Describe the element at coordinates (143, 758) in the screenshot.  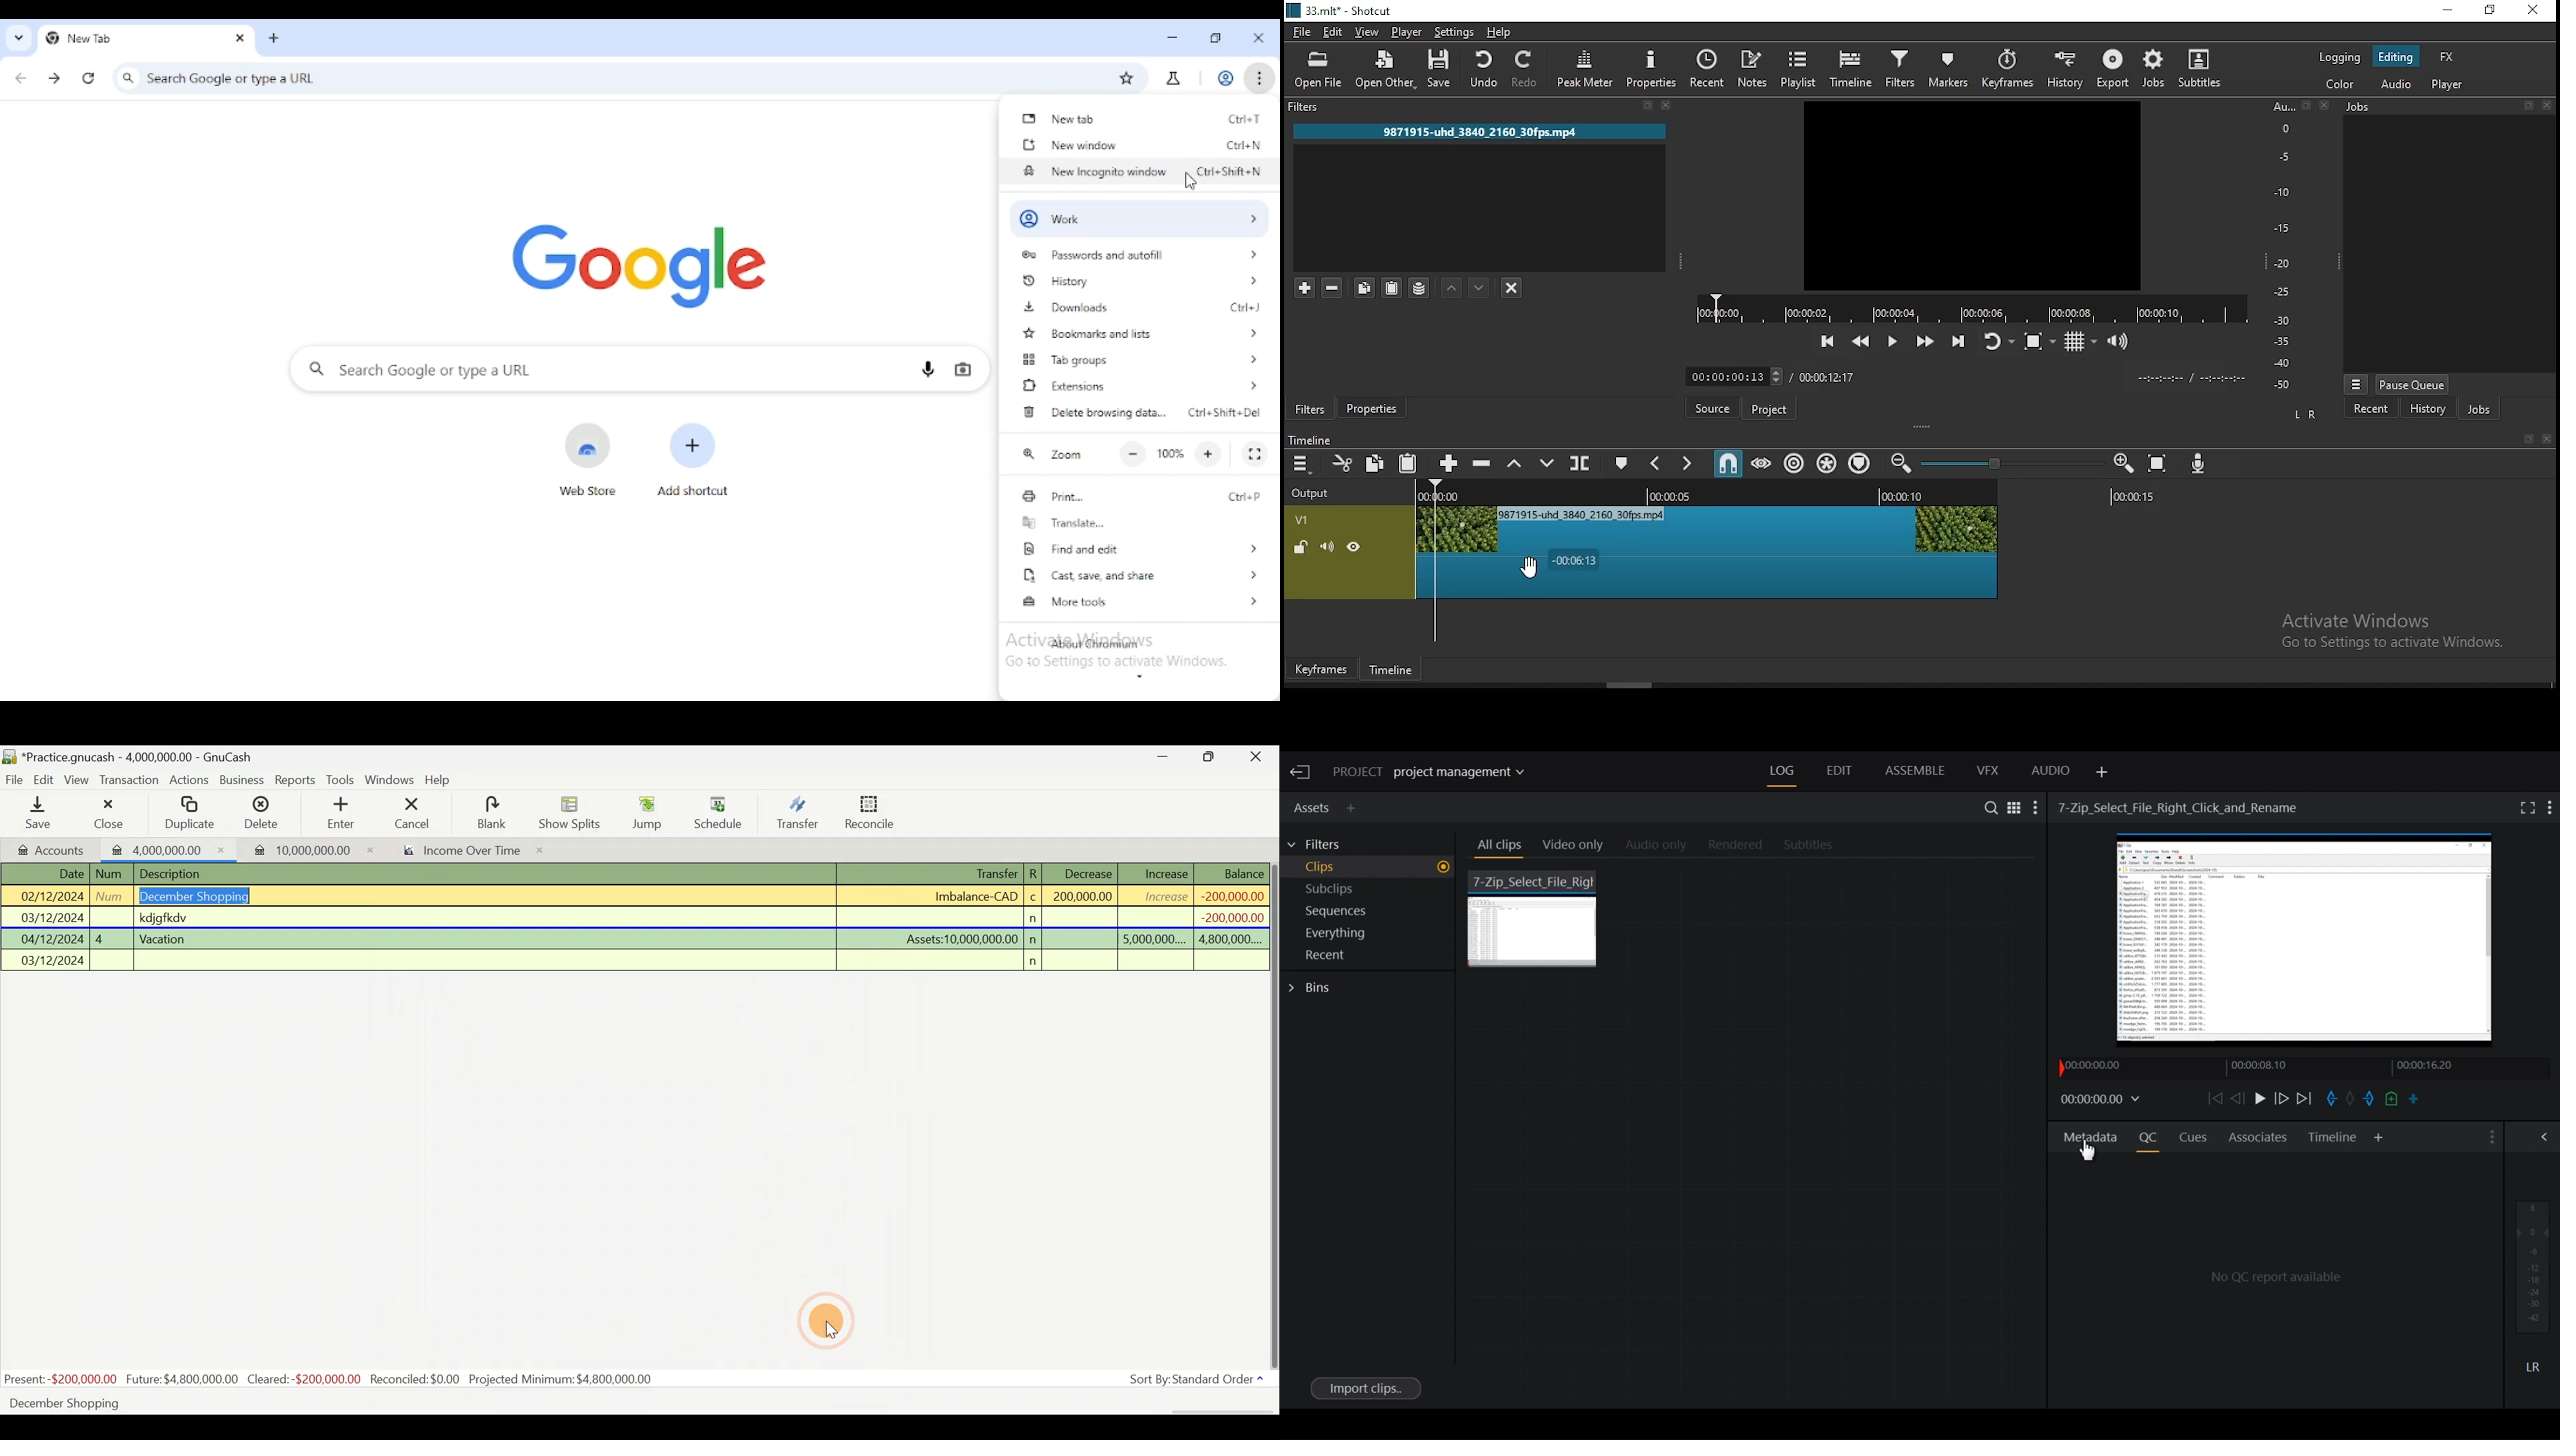
I see `Document name` at that location.